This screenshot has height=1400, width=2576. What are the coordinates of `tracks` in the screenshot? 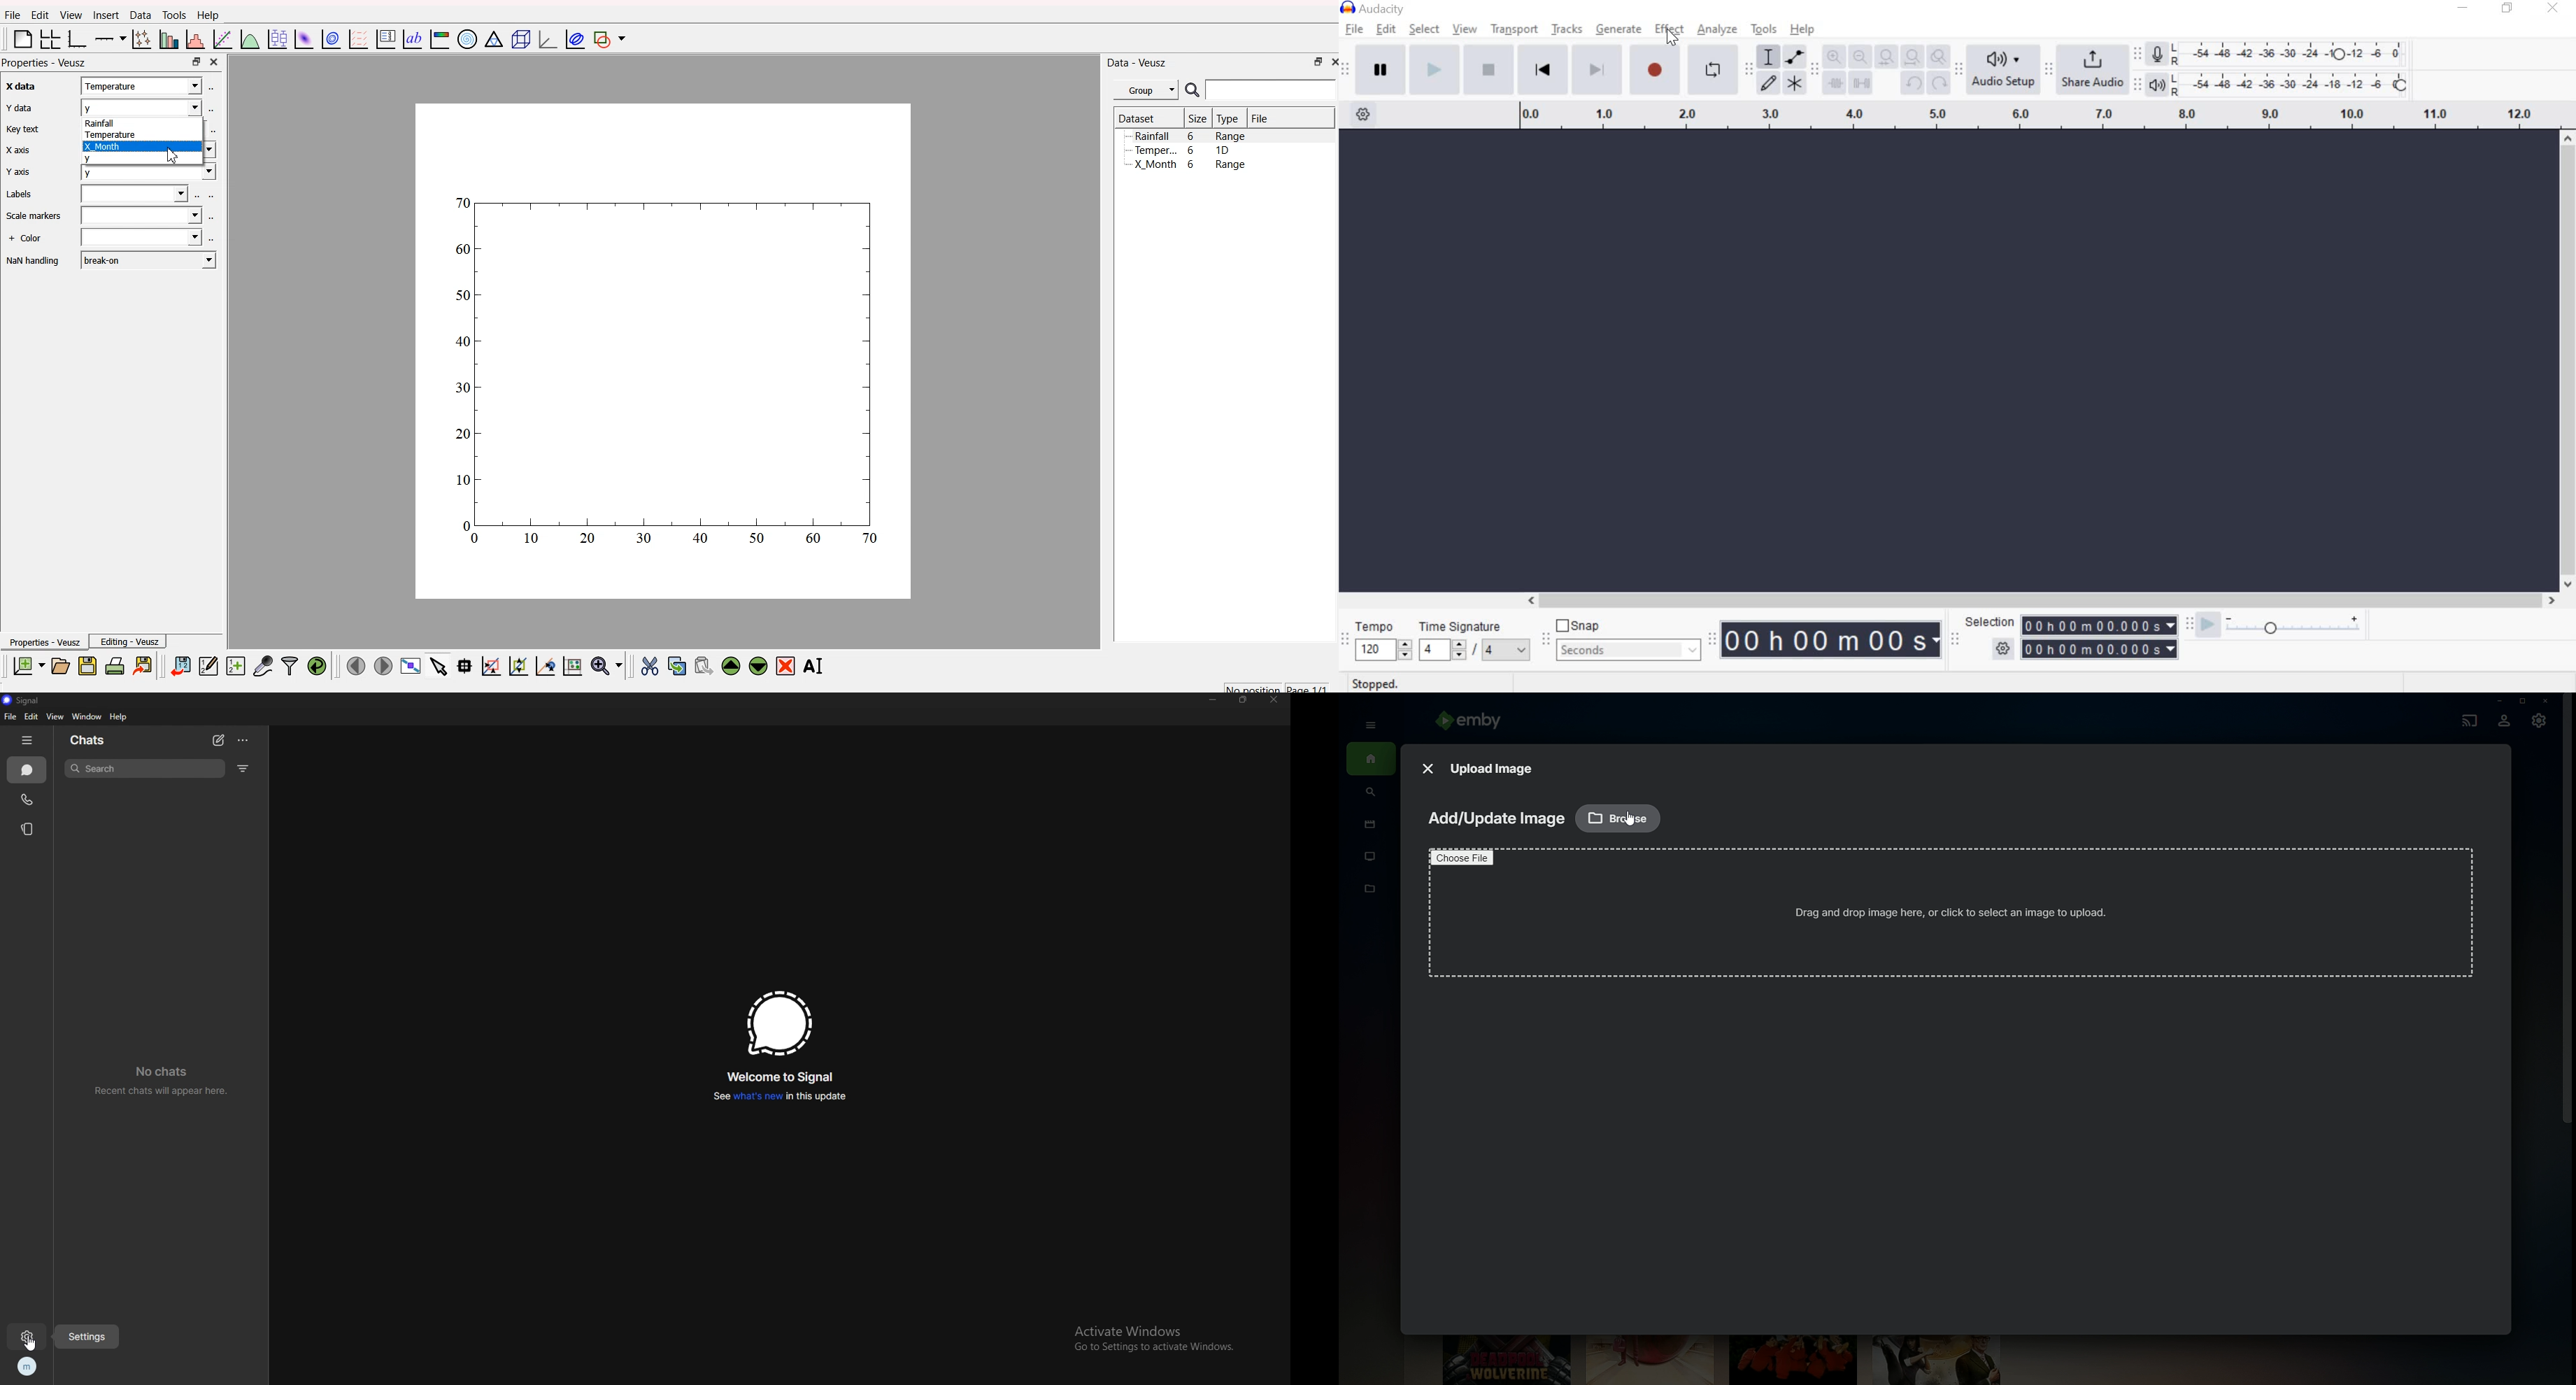 It's located at (1564, 31).